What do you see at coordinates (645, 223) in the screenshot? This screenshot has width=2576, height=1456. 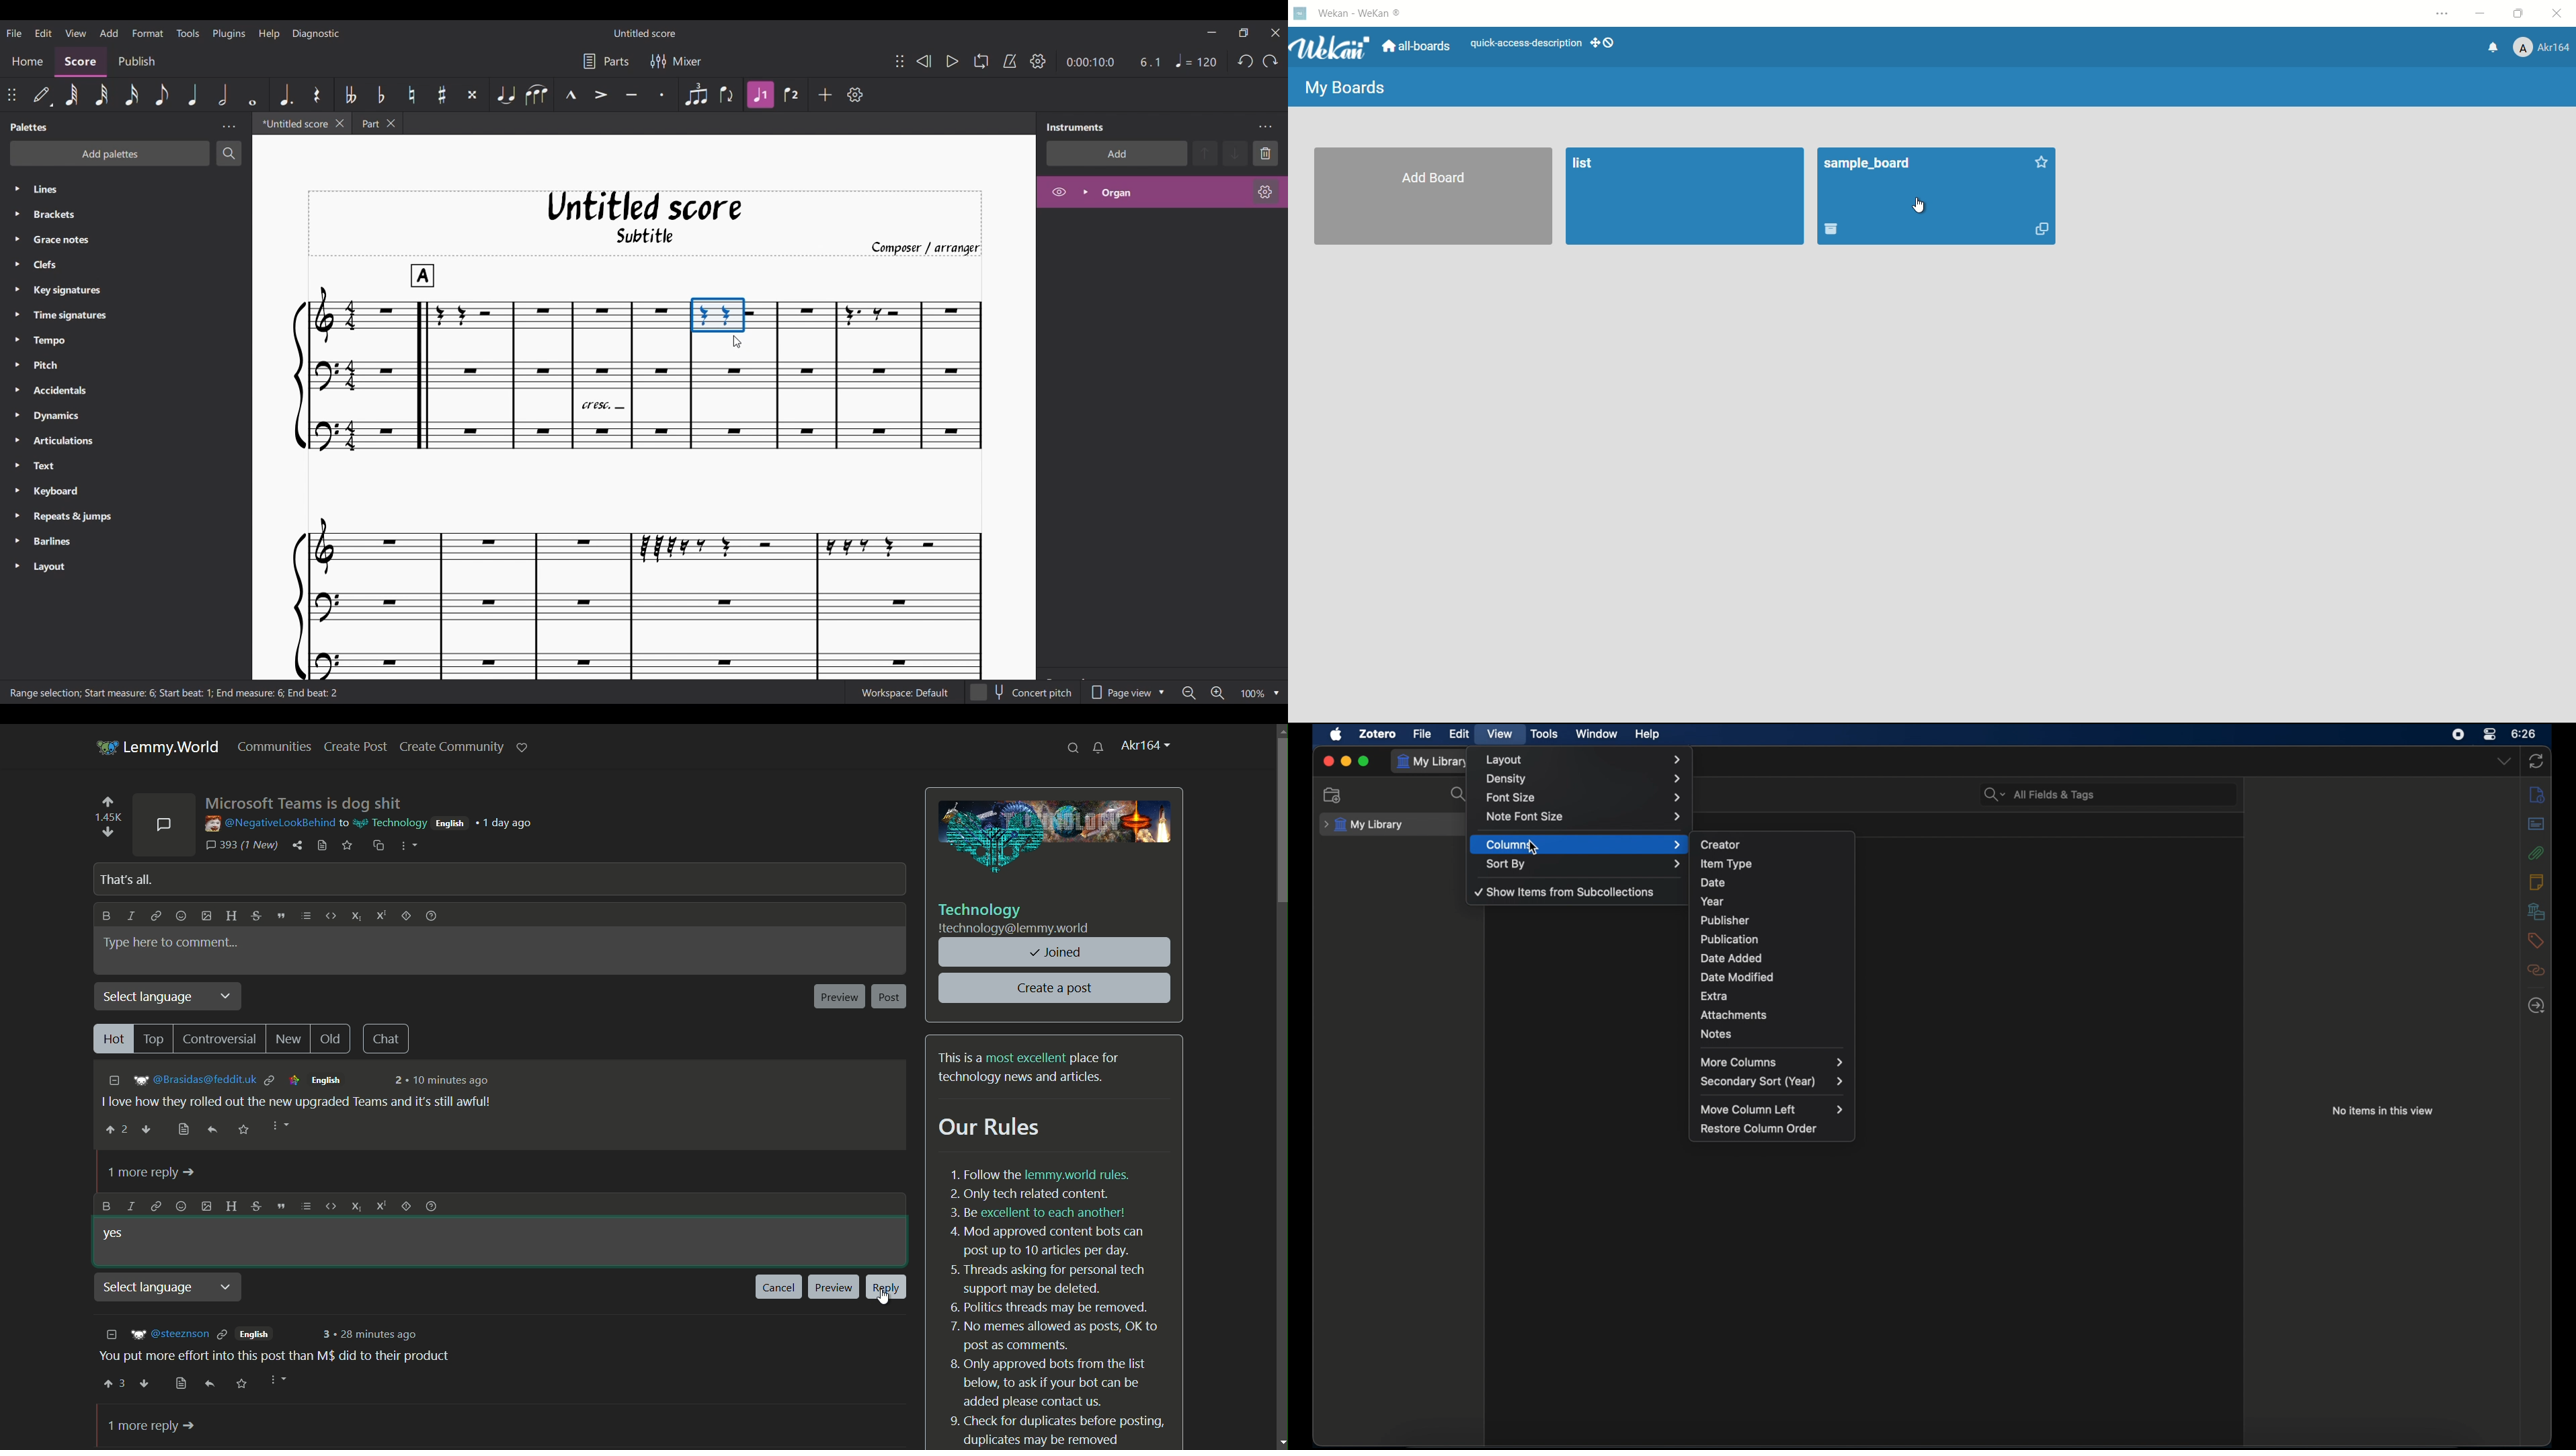 I see `Score title, sub-title, and composer name` at bounding box center [645, 223].